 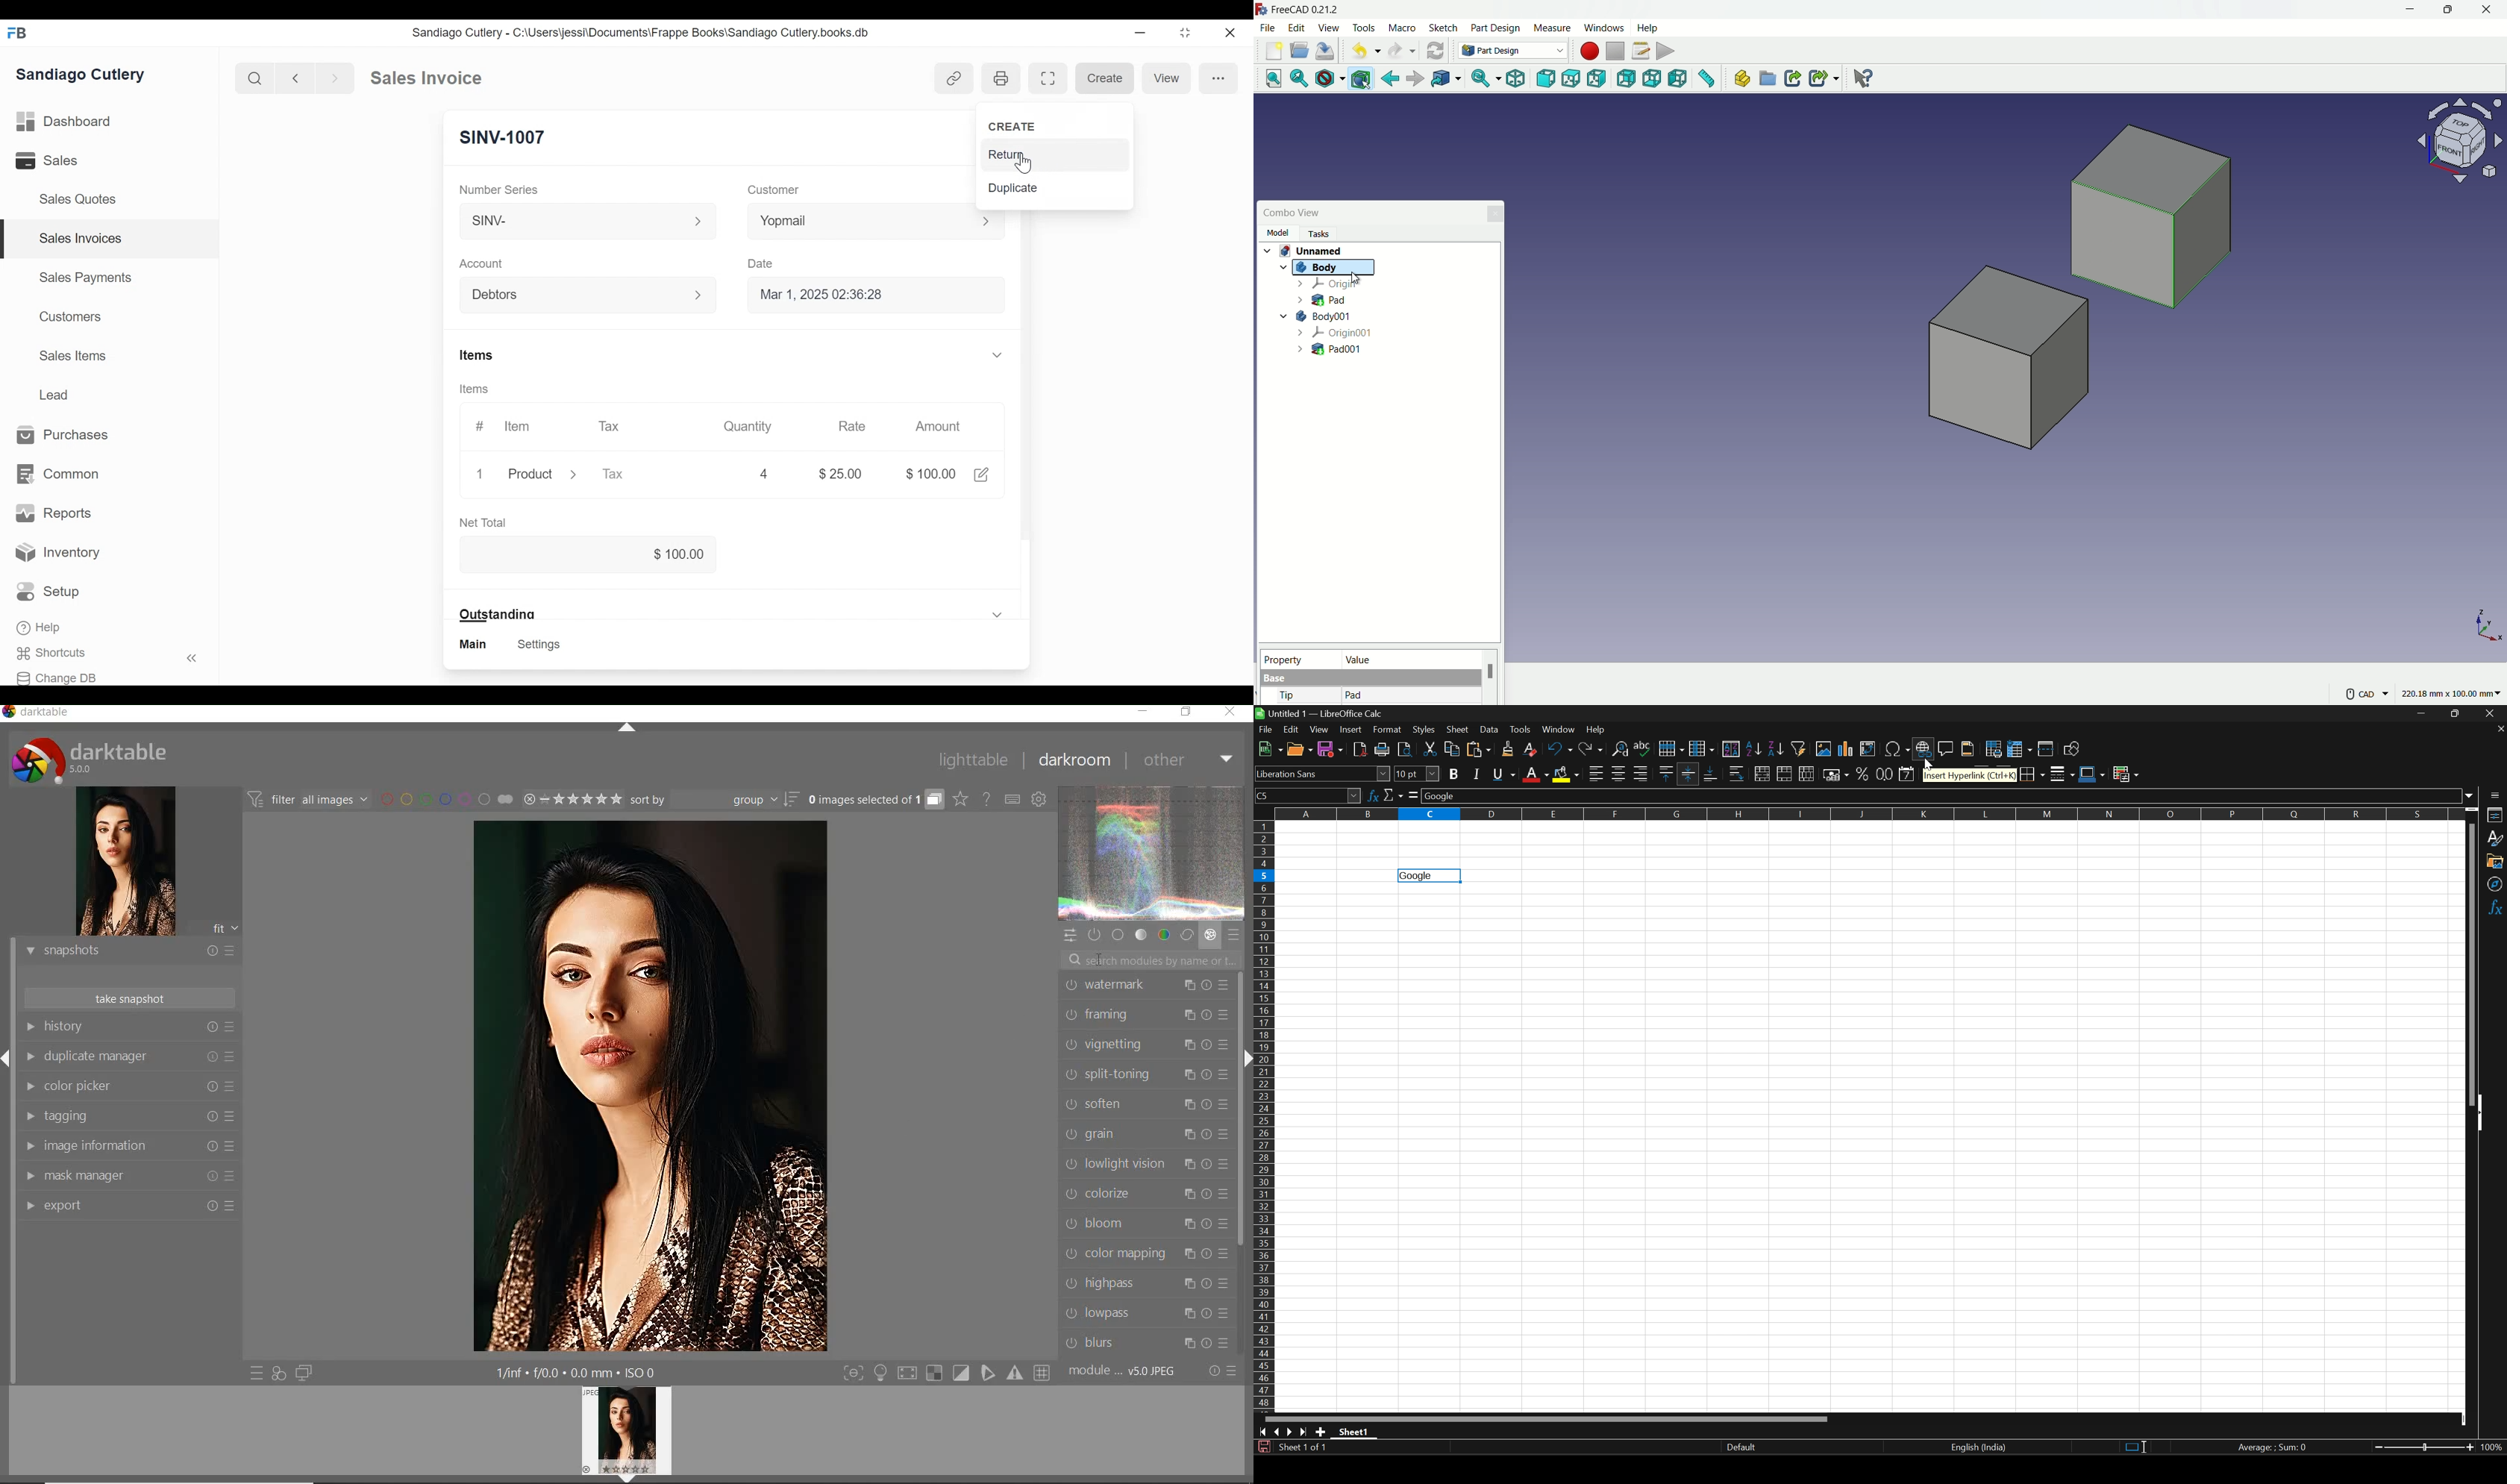 What do you see at coordinates (853, 426) in the screenshot?
I see `Rate` at bounding box center [853, 426].